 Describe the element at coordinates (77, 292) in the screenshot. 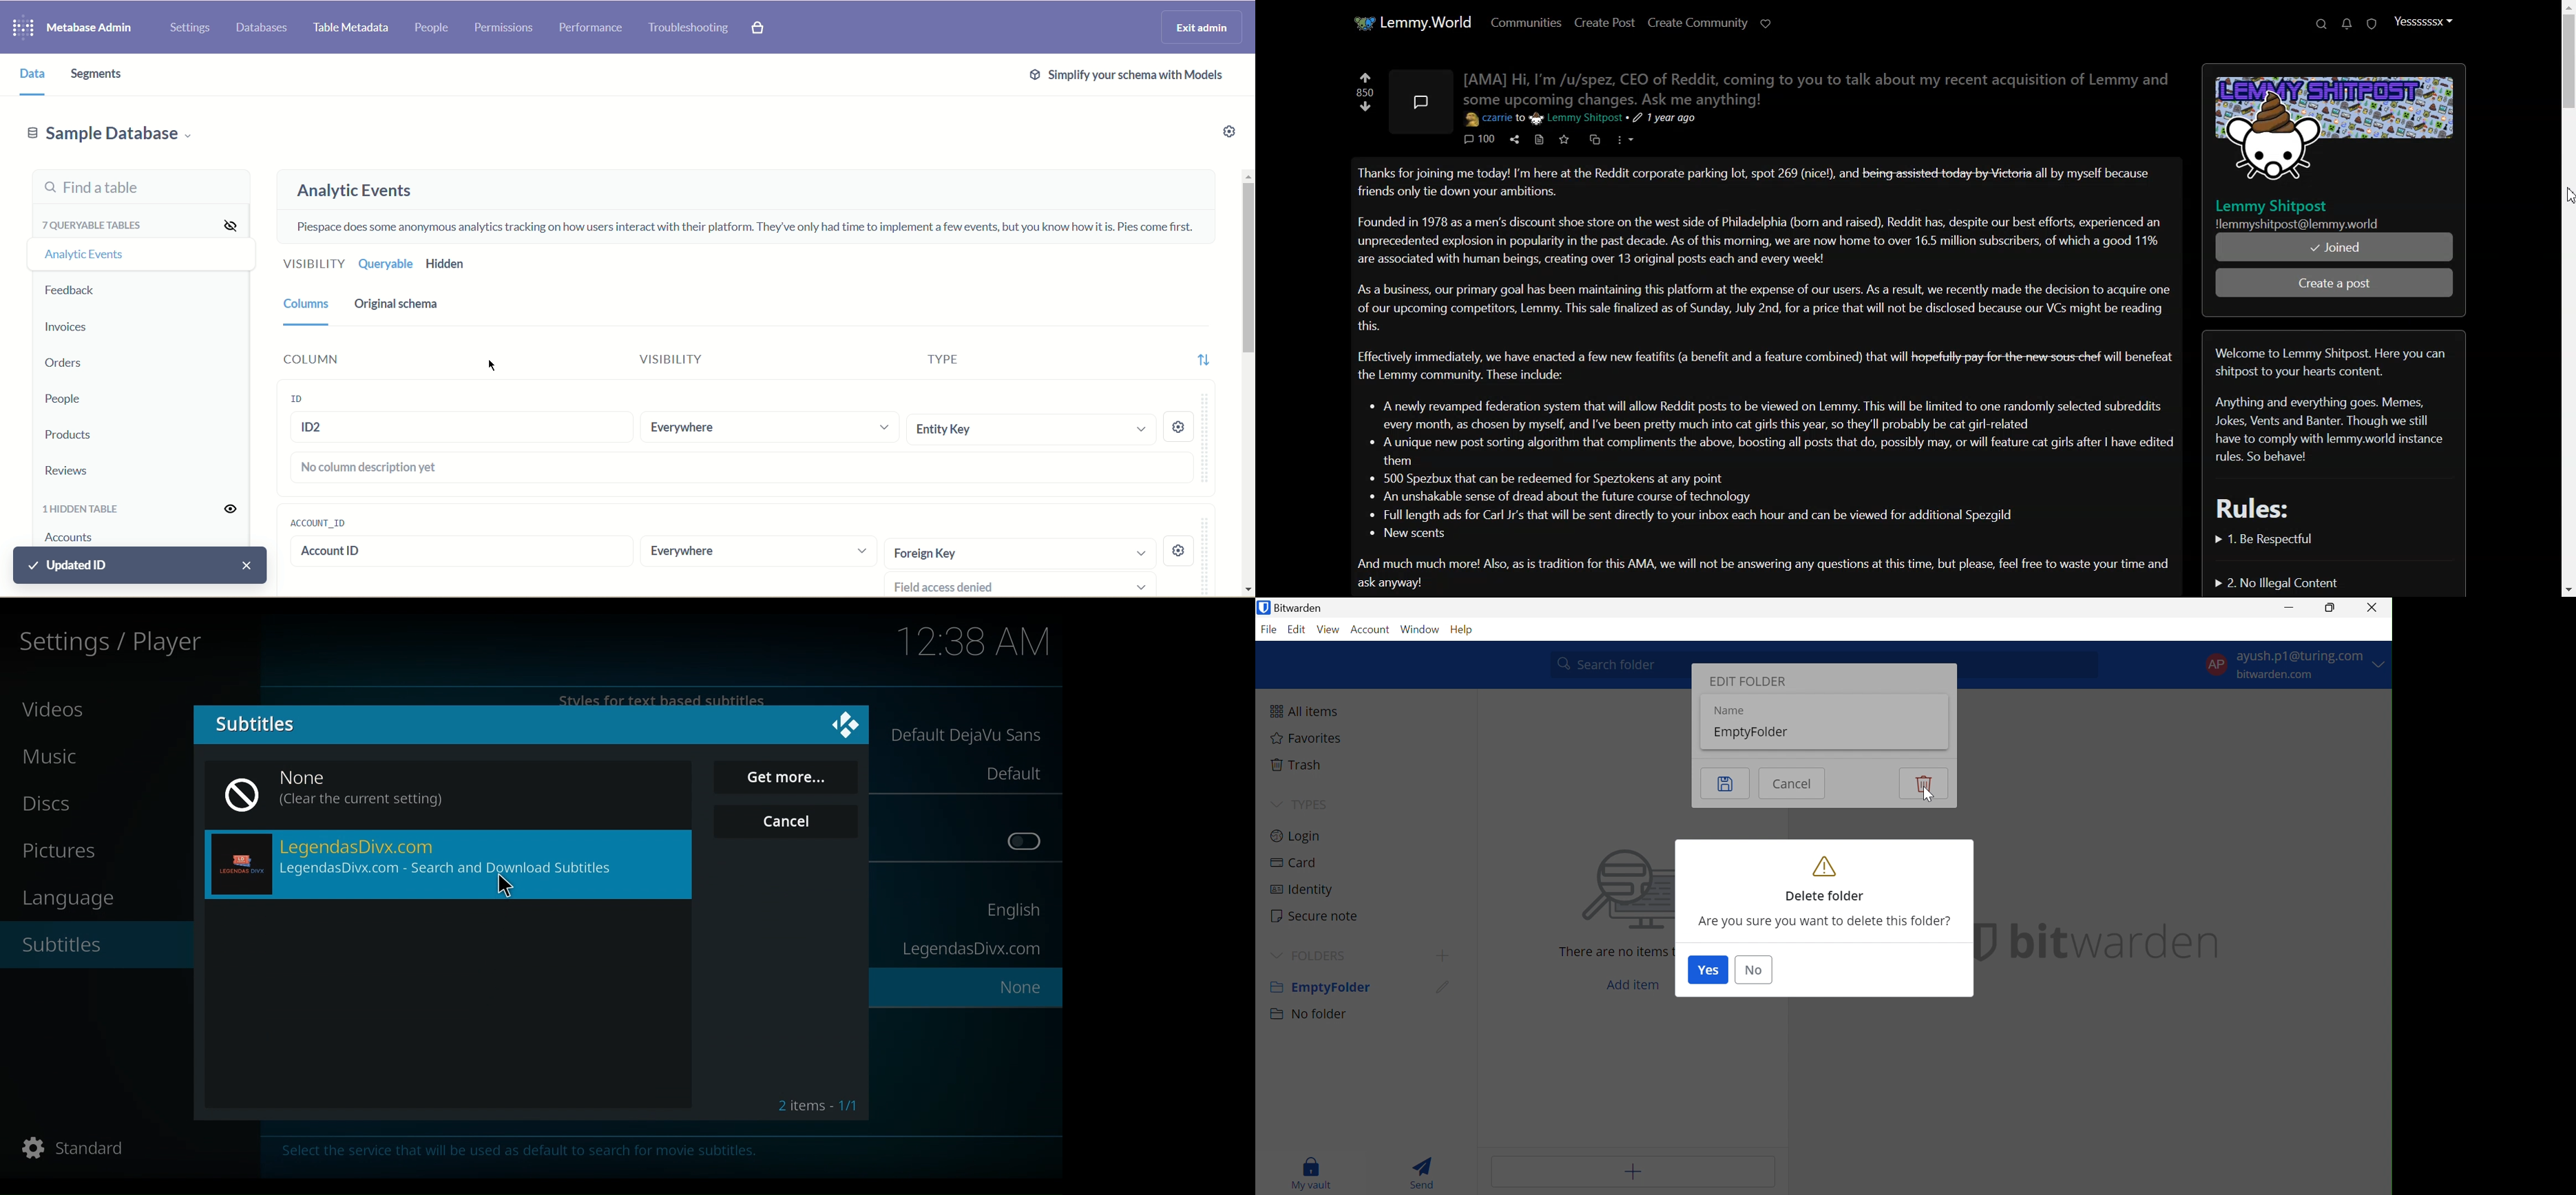

I see `Feedback` at that location.